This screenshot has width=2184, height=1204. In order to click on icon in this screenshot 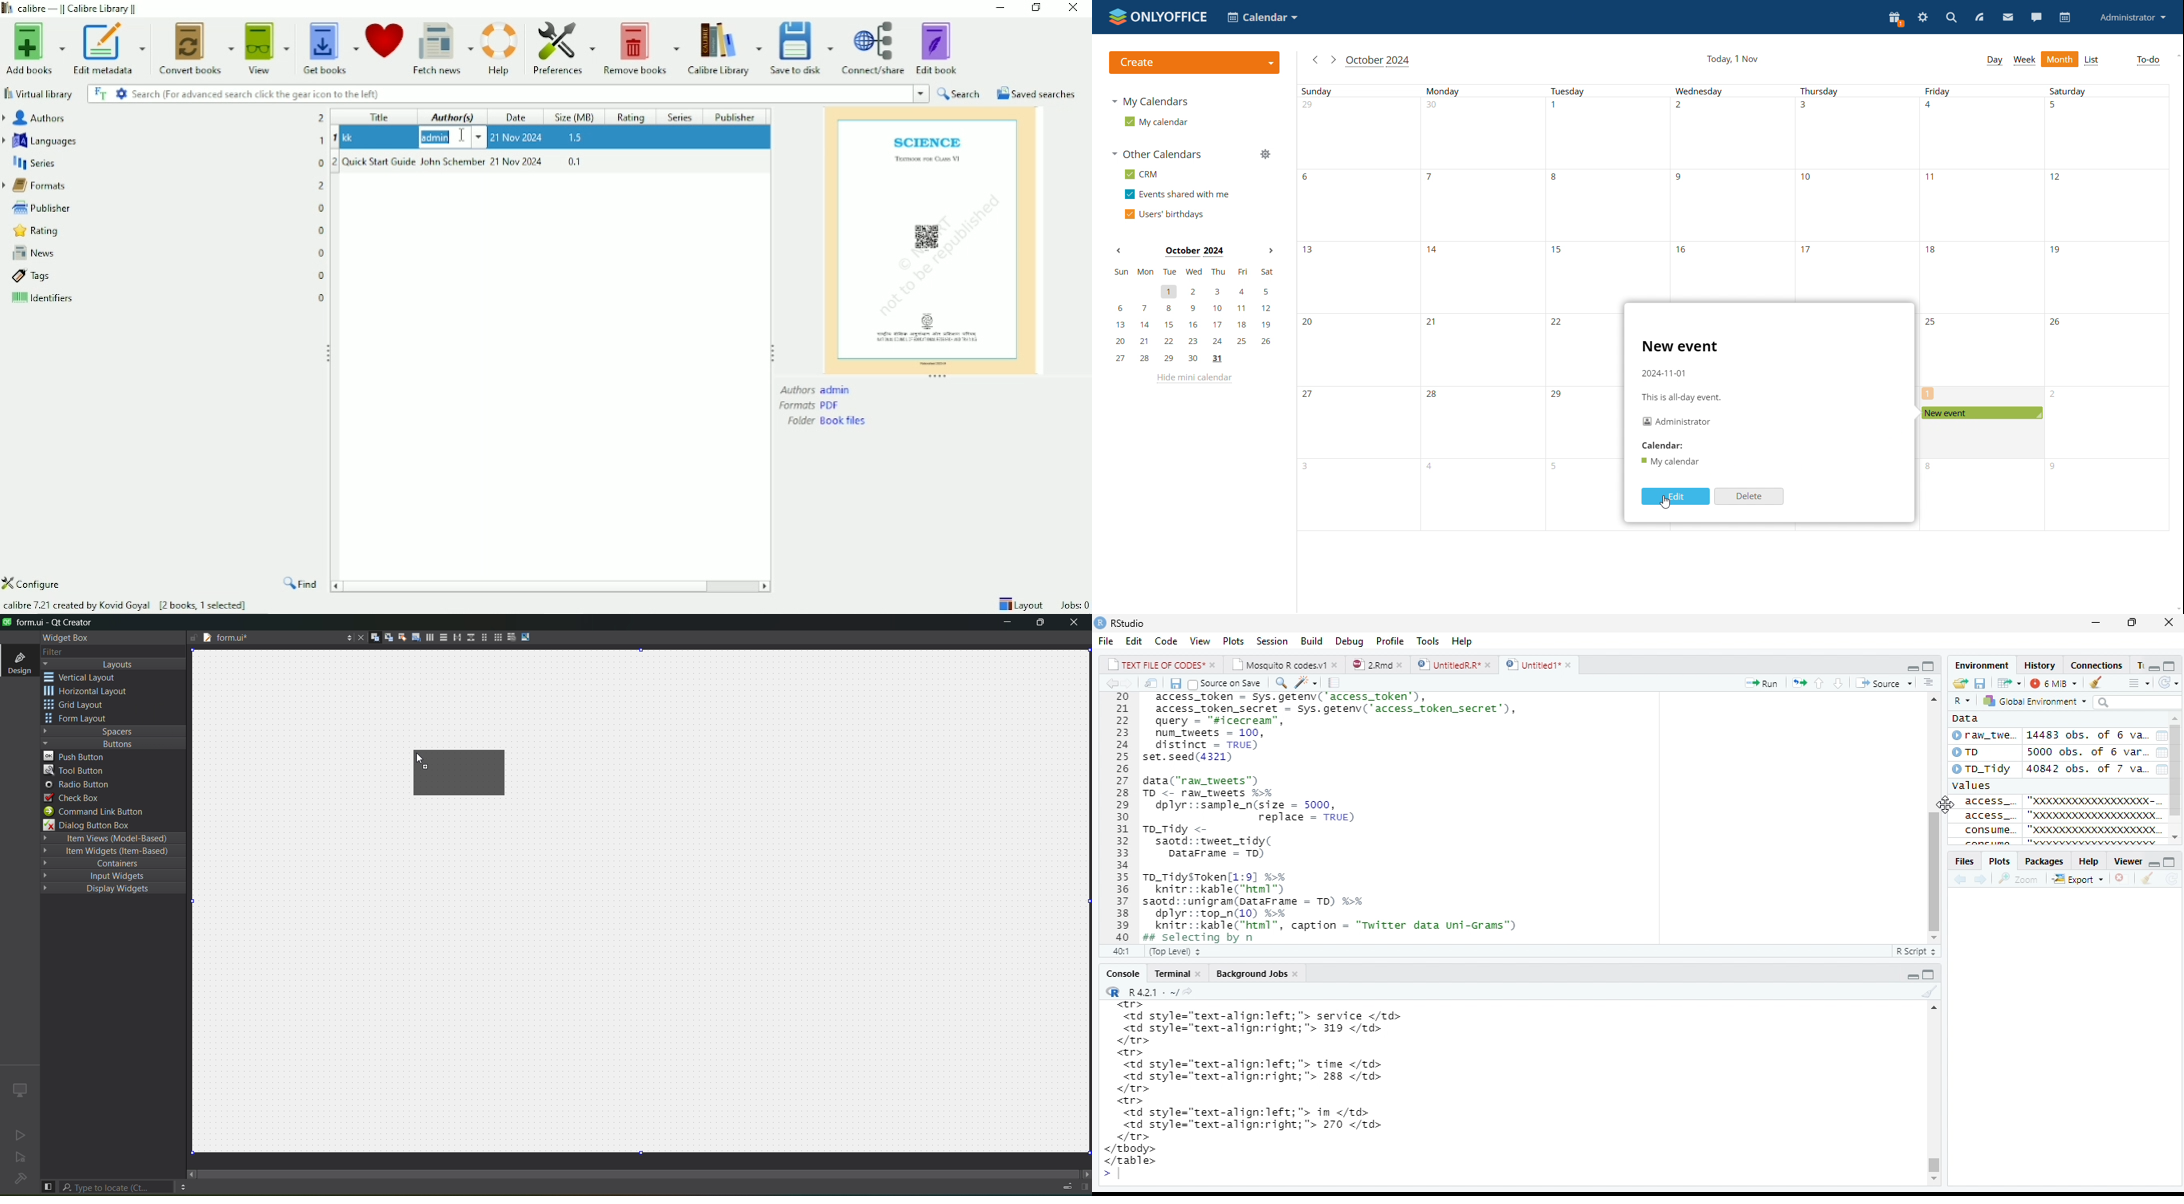, I will do `click(19, 1089)`.